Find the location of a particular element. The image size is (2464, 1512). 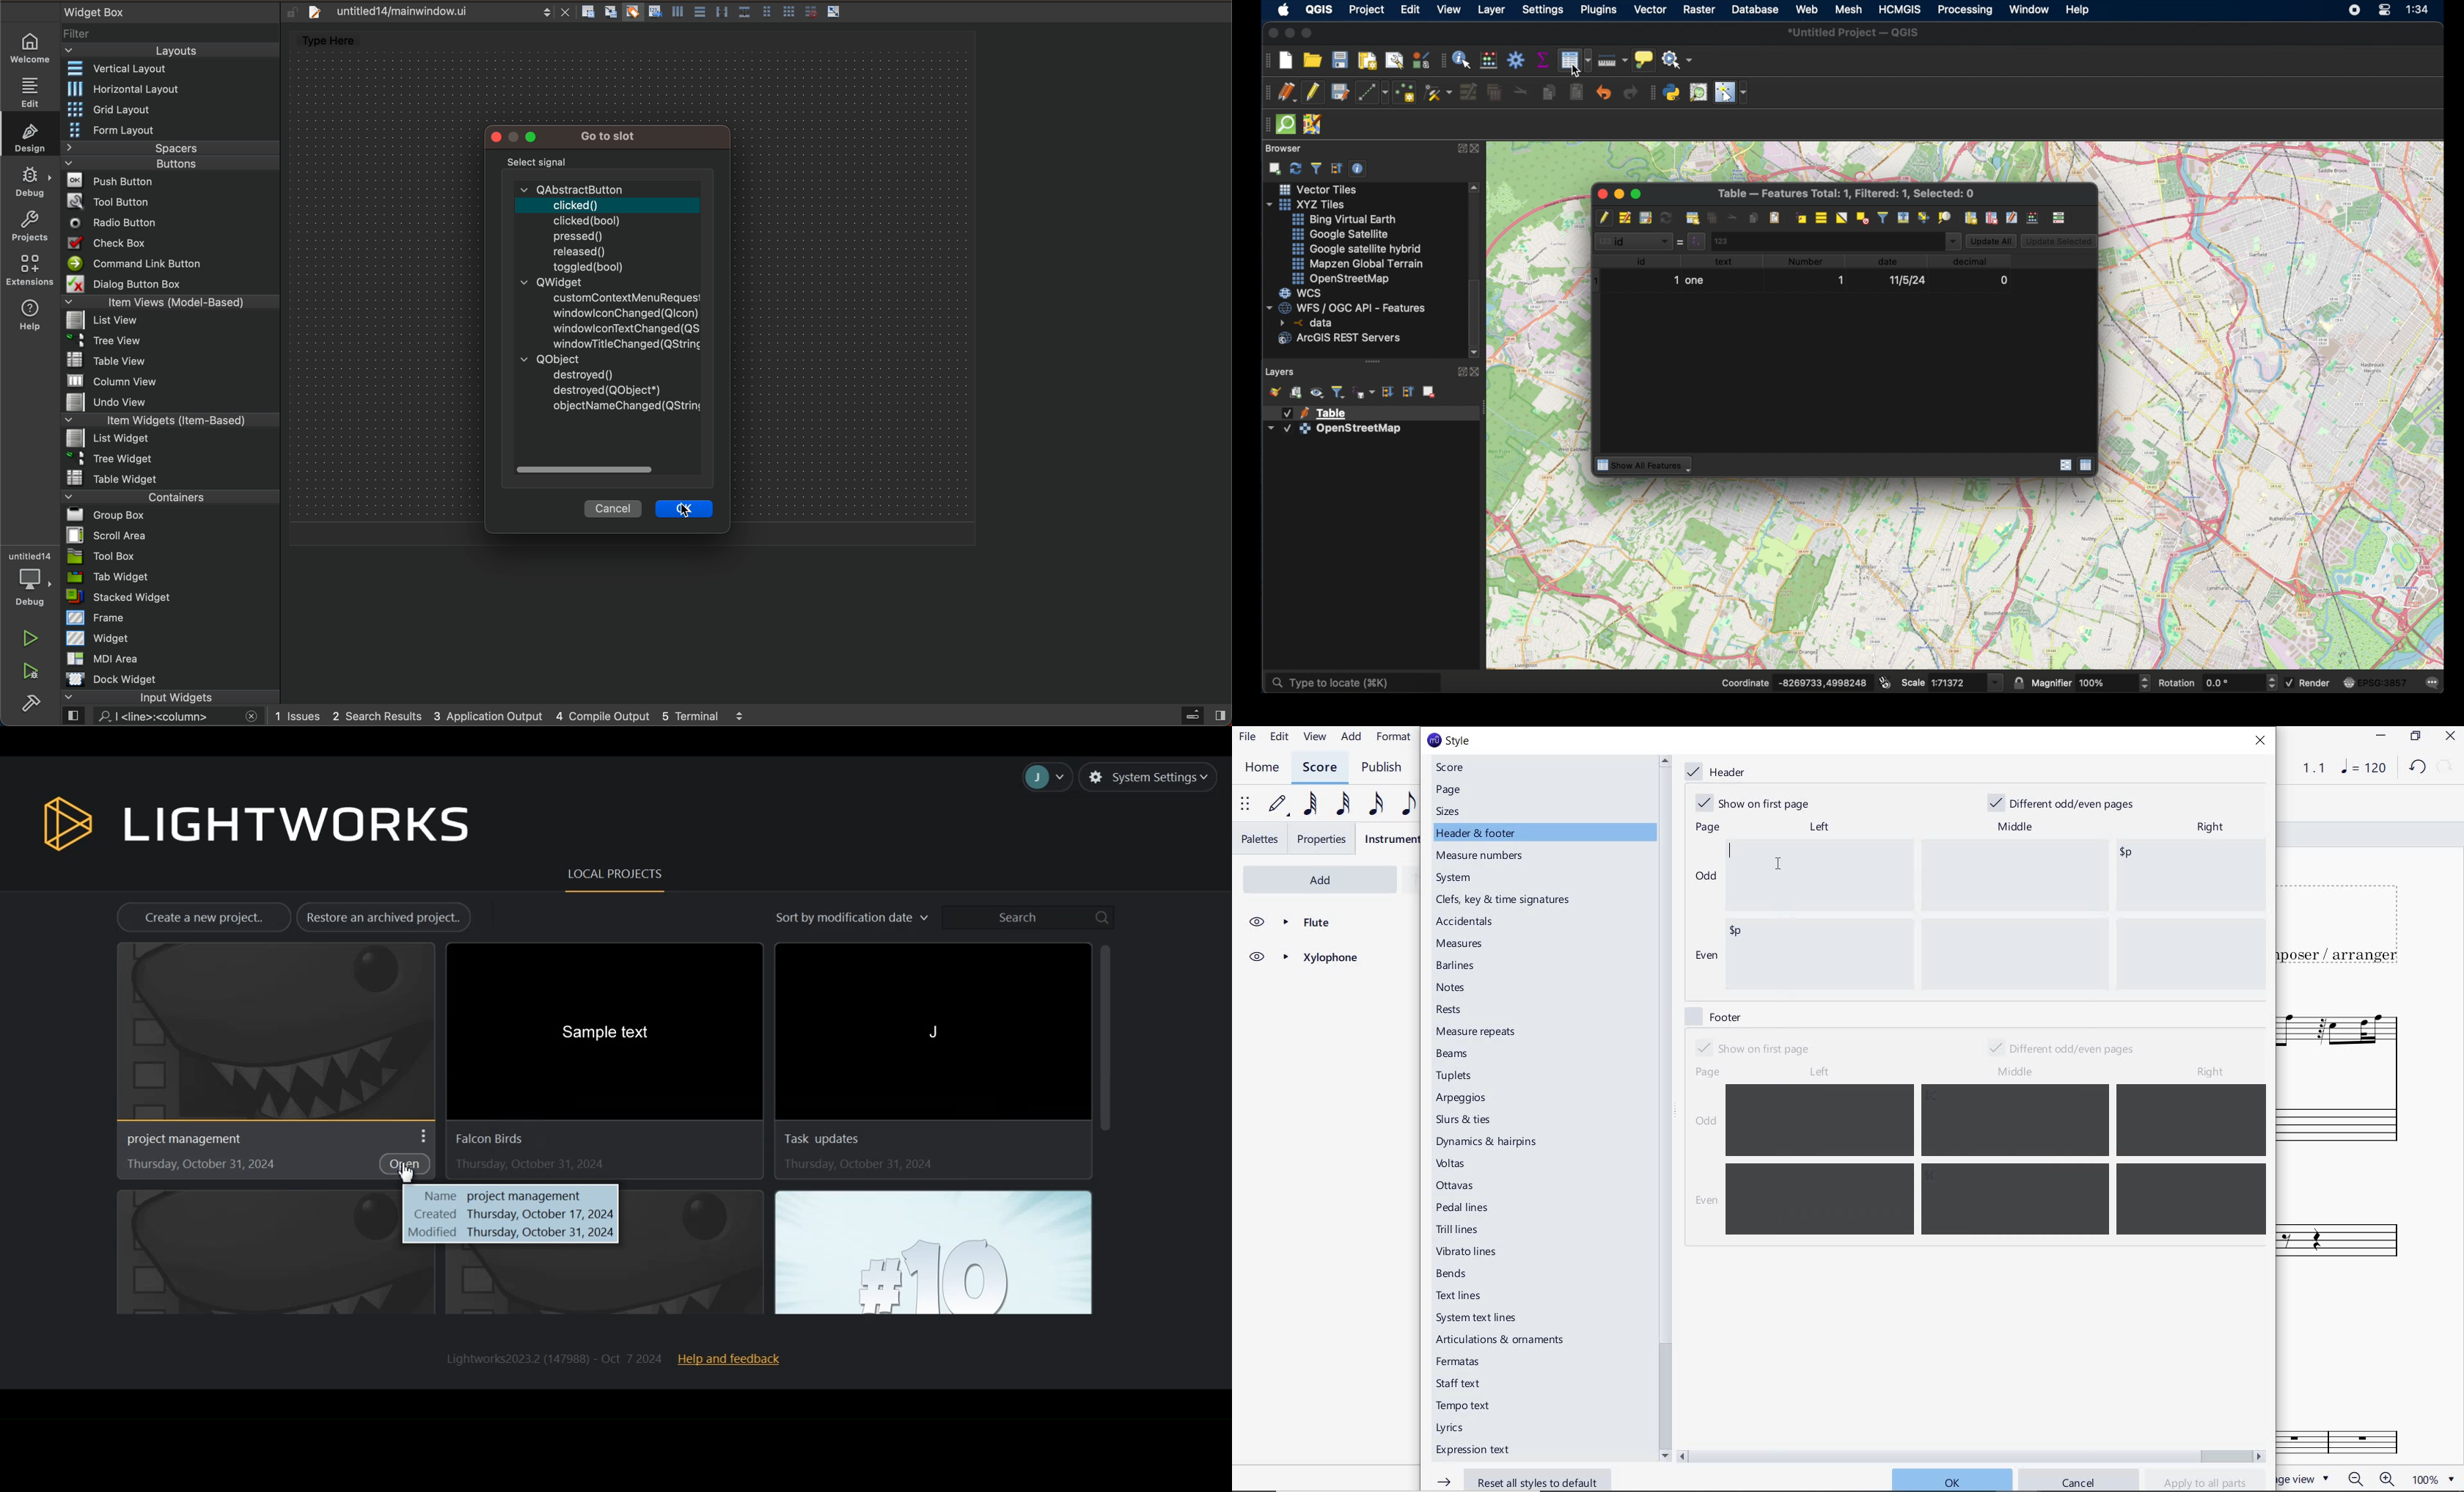

scrollbar is located at coordinates (1663, 1108).